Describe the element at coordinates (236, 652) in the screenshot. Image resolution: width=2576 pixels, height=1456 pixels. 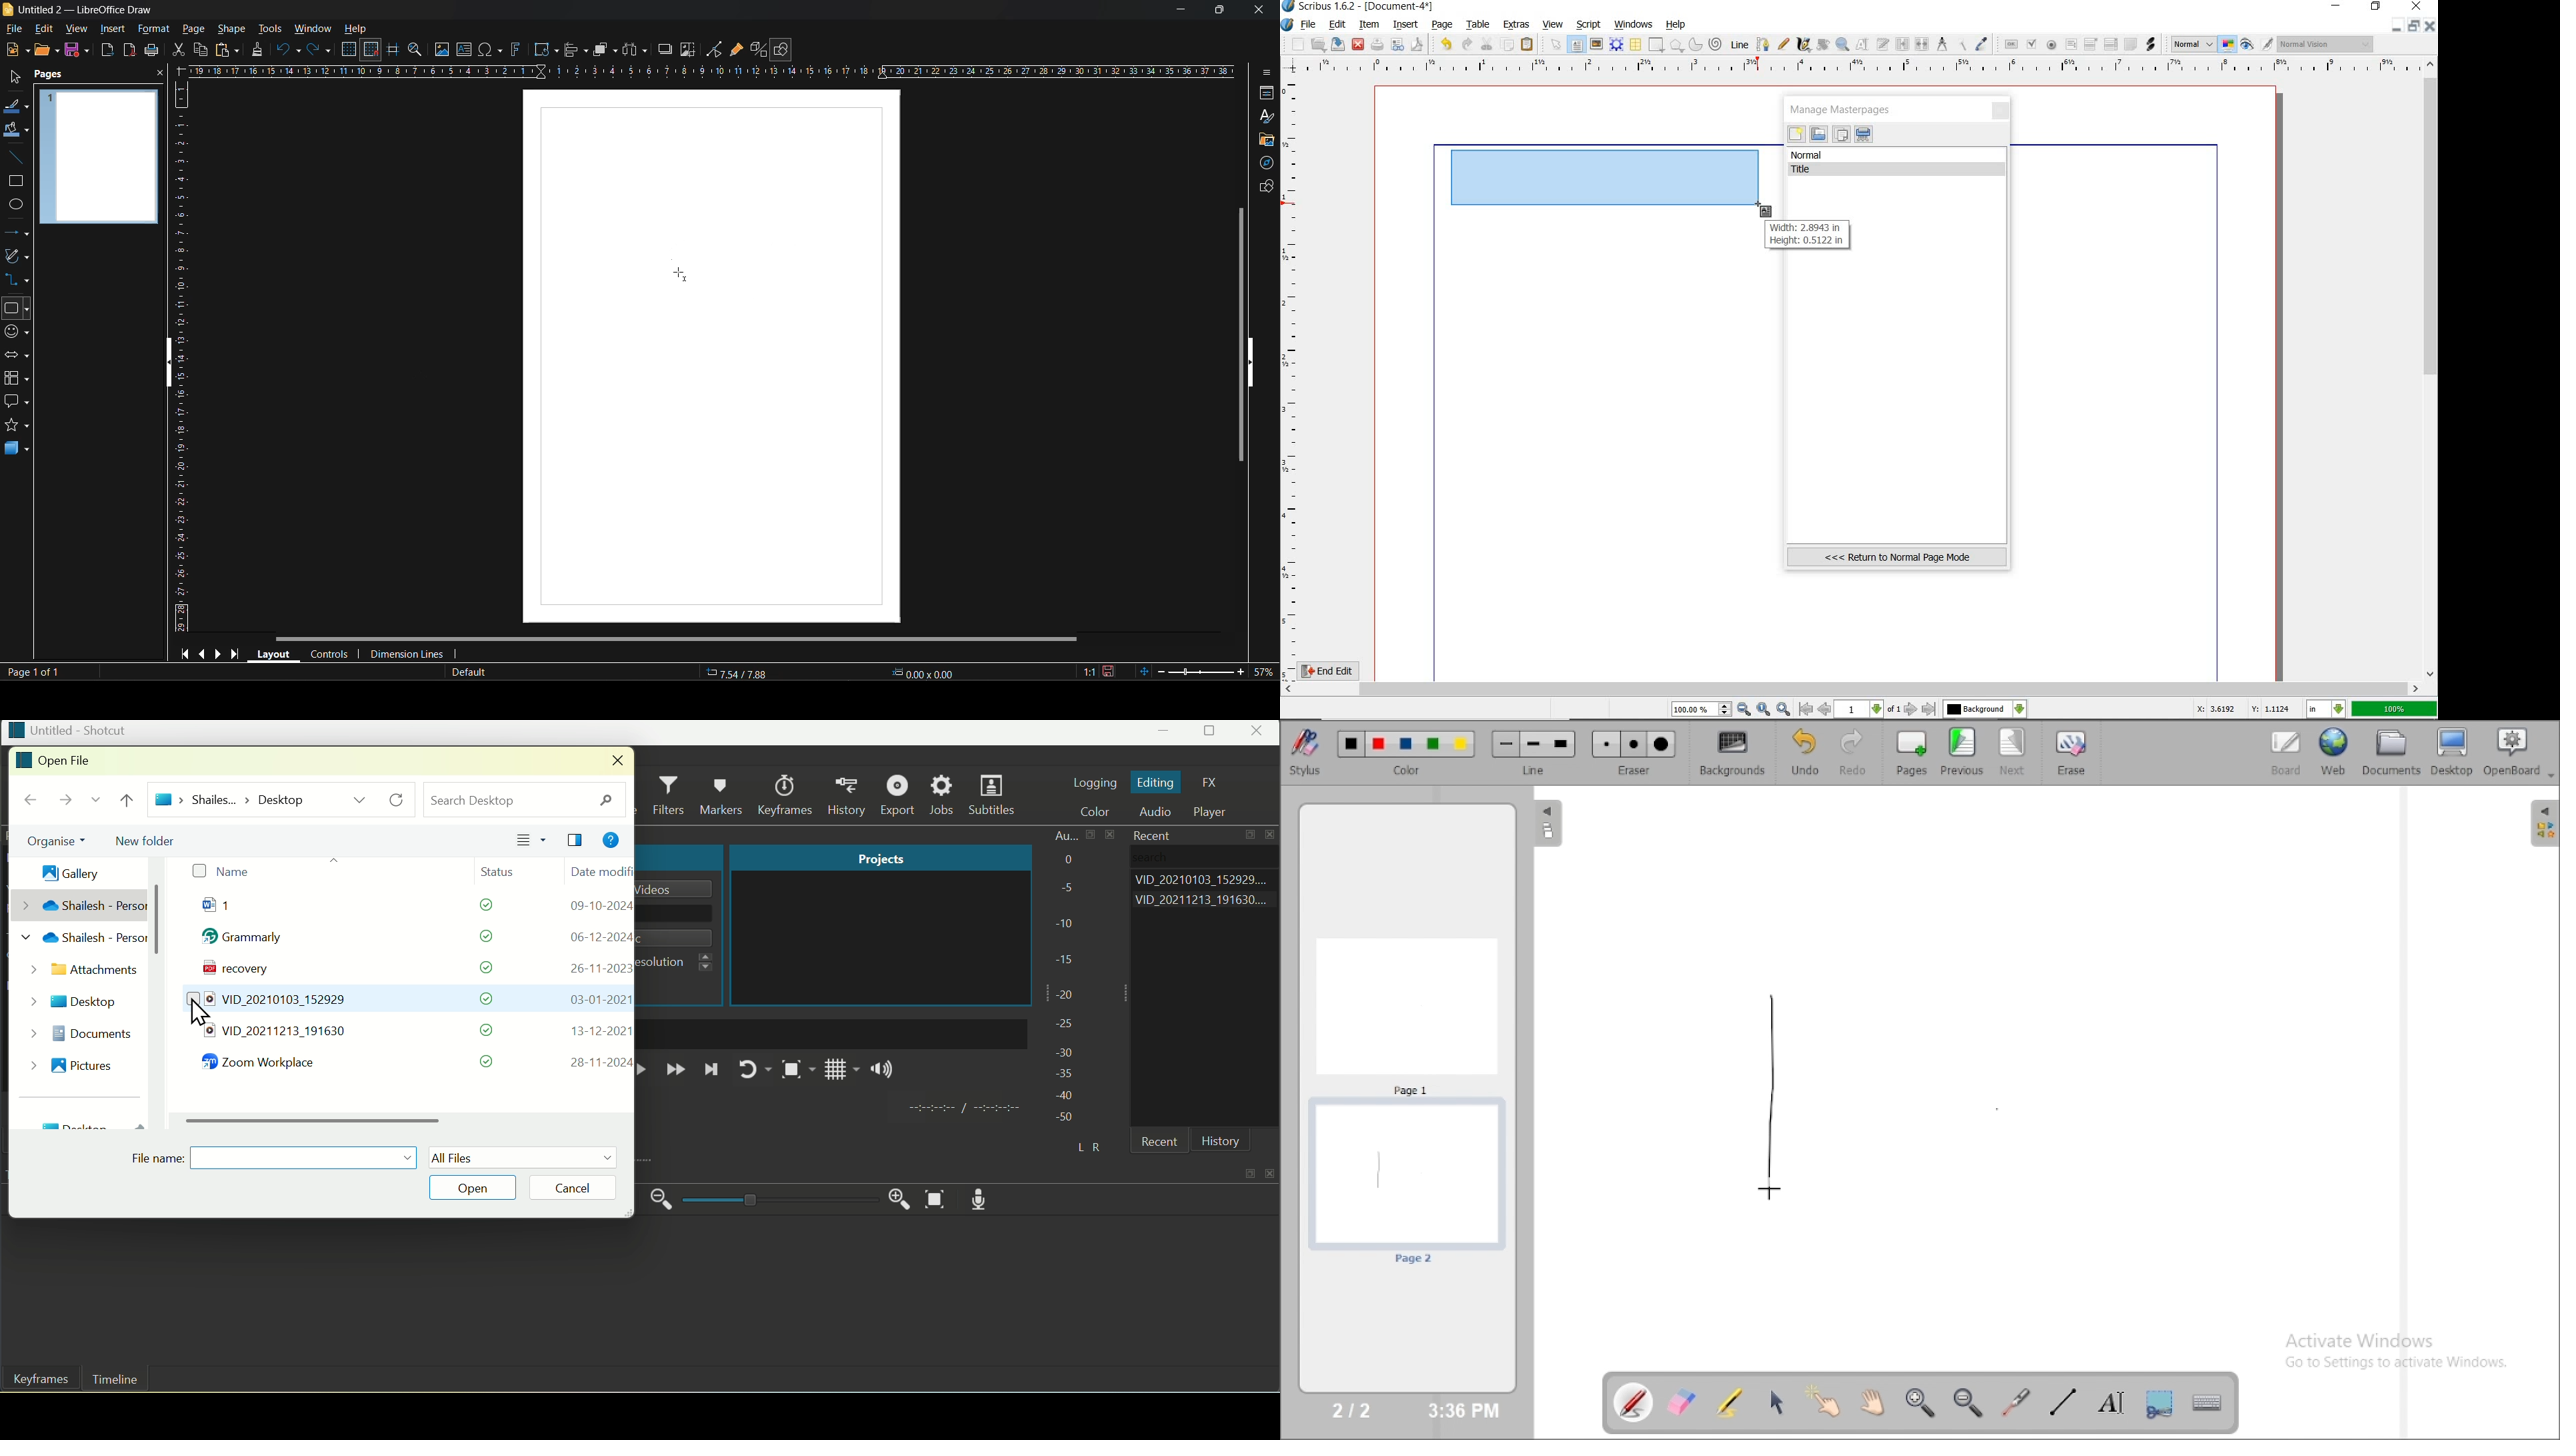
I see `last` at that location.